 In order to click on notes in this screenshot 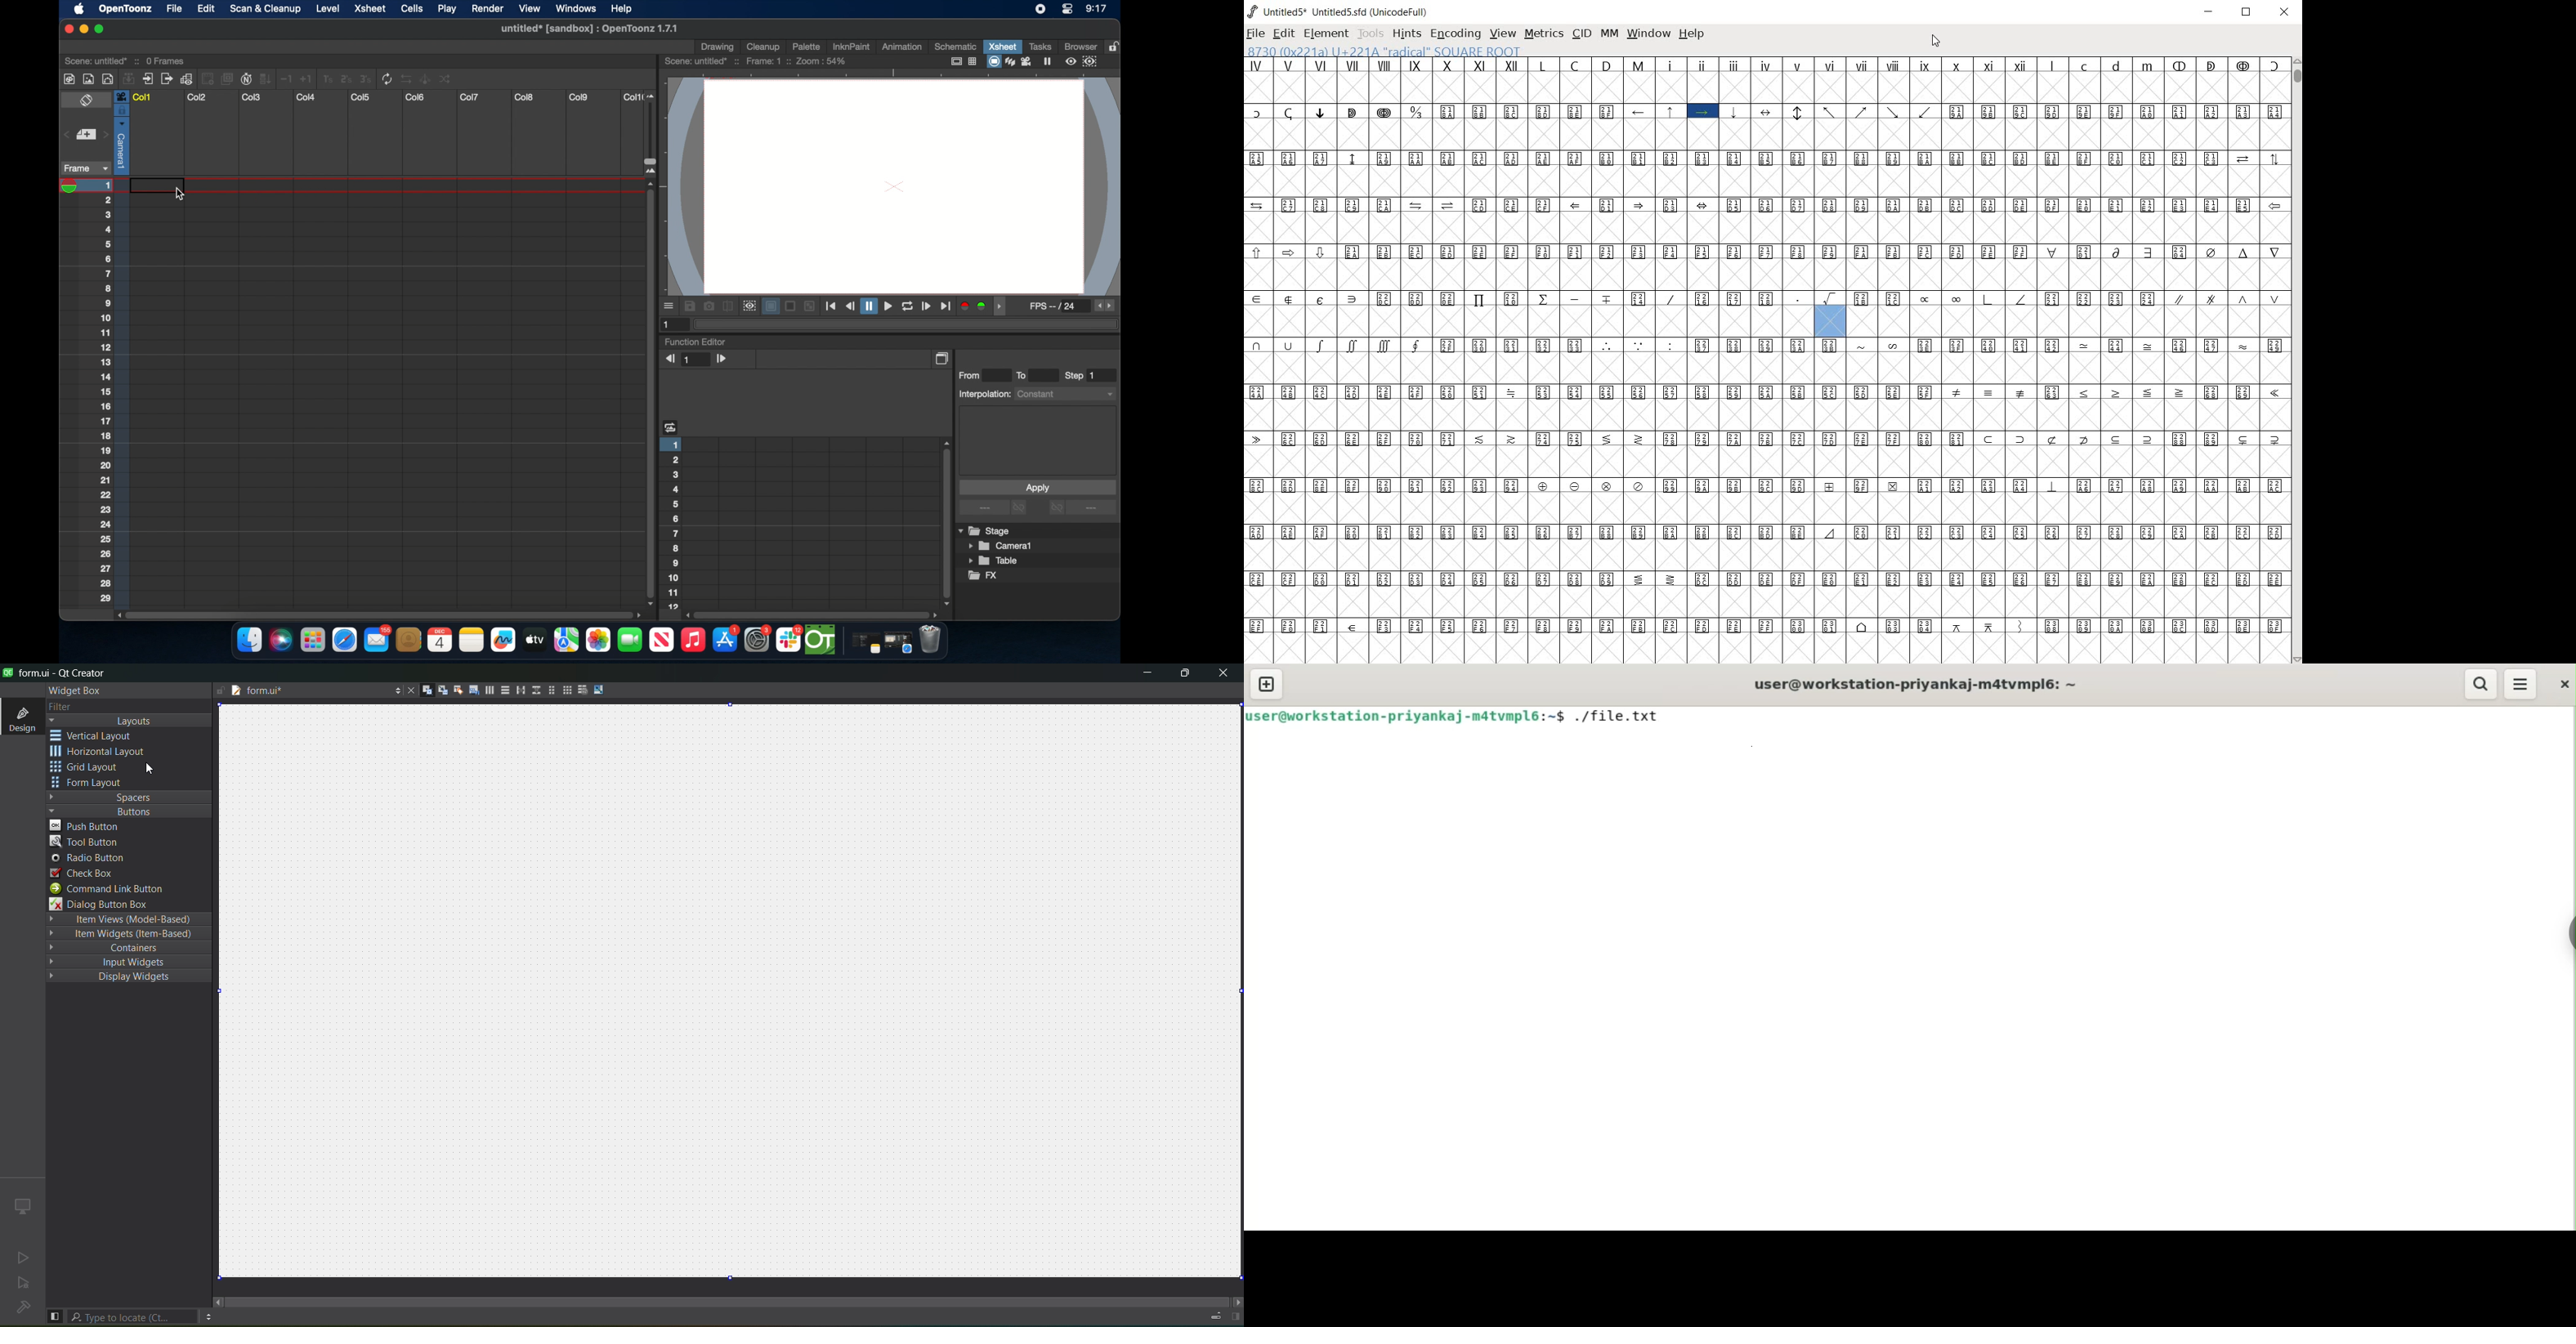, I will do `click(863, 644)`.